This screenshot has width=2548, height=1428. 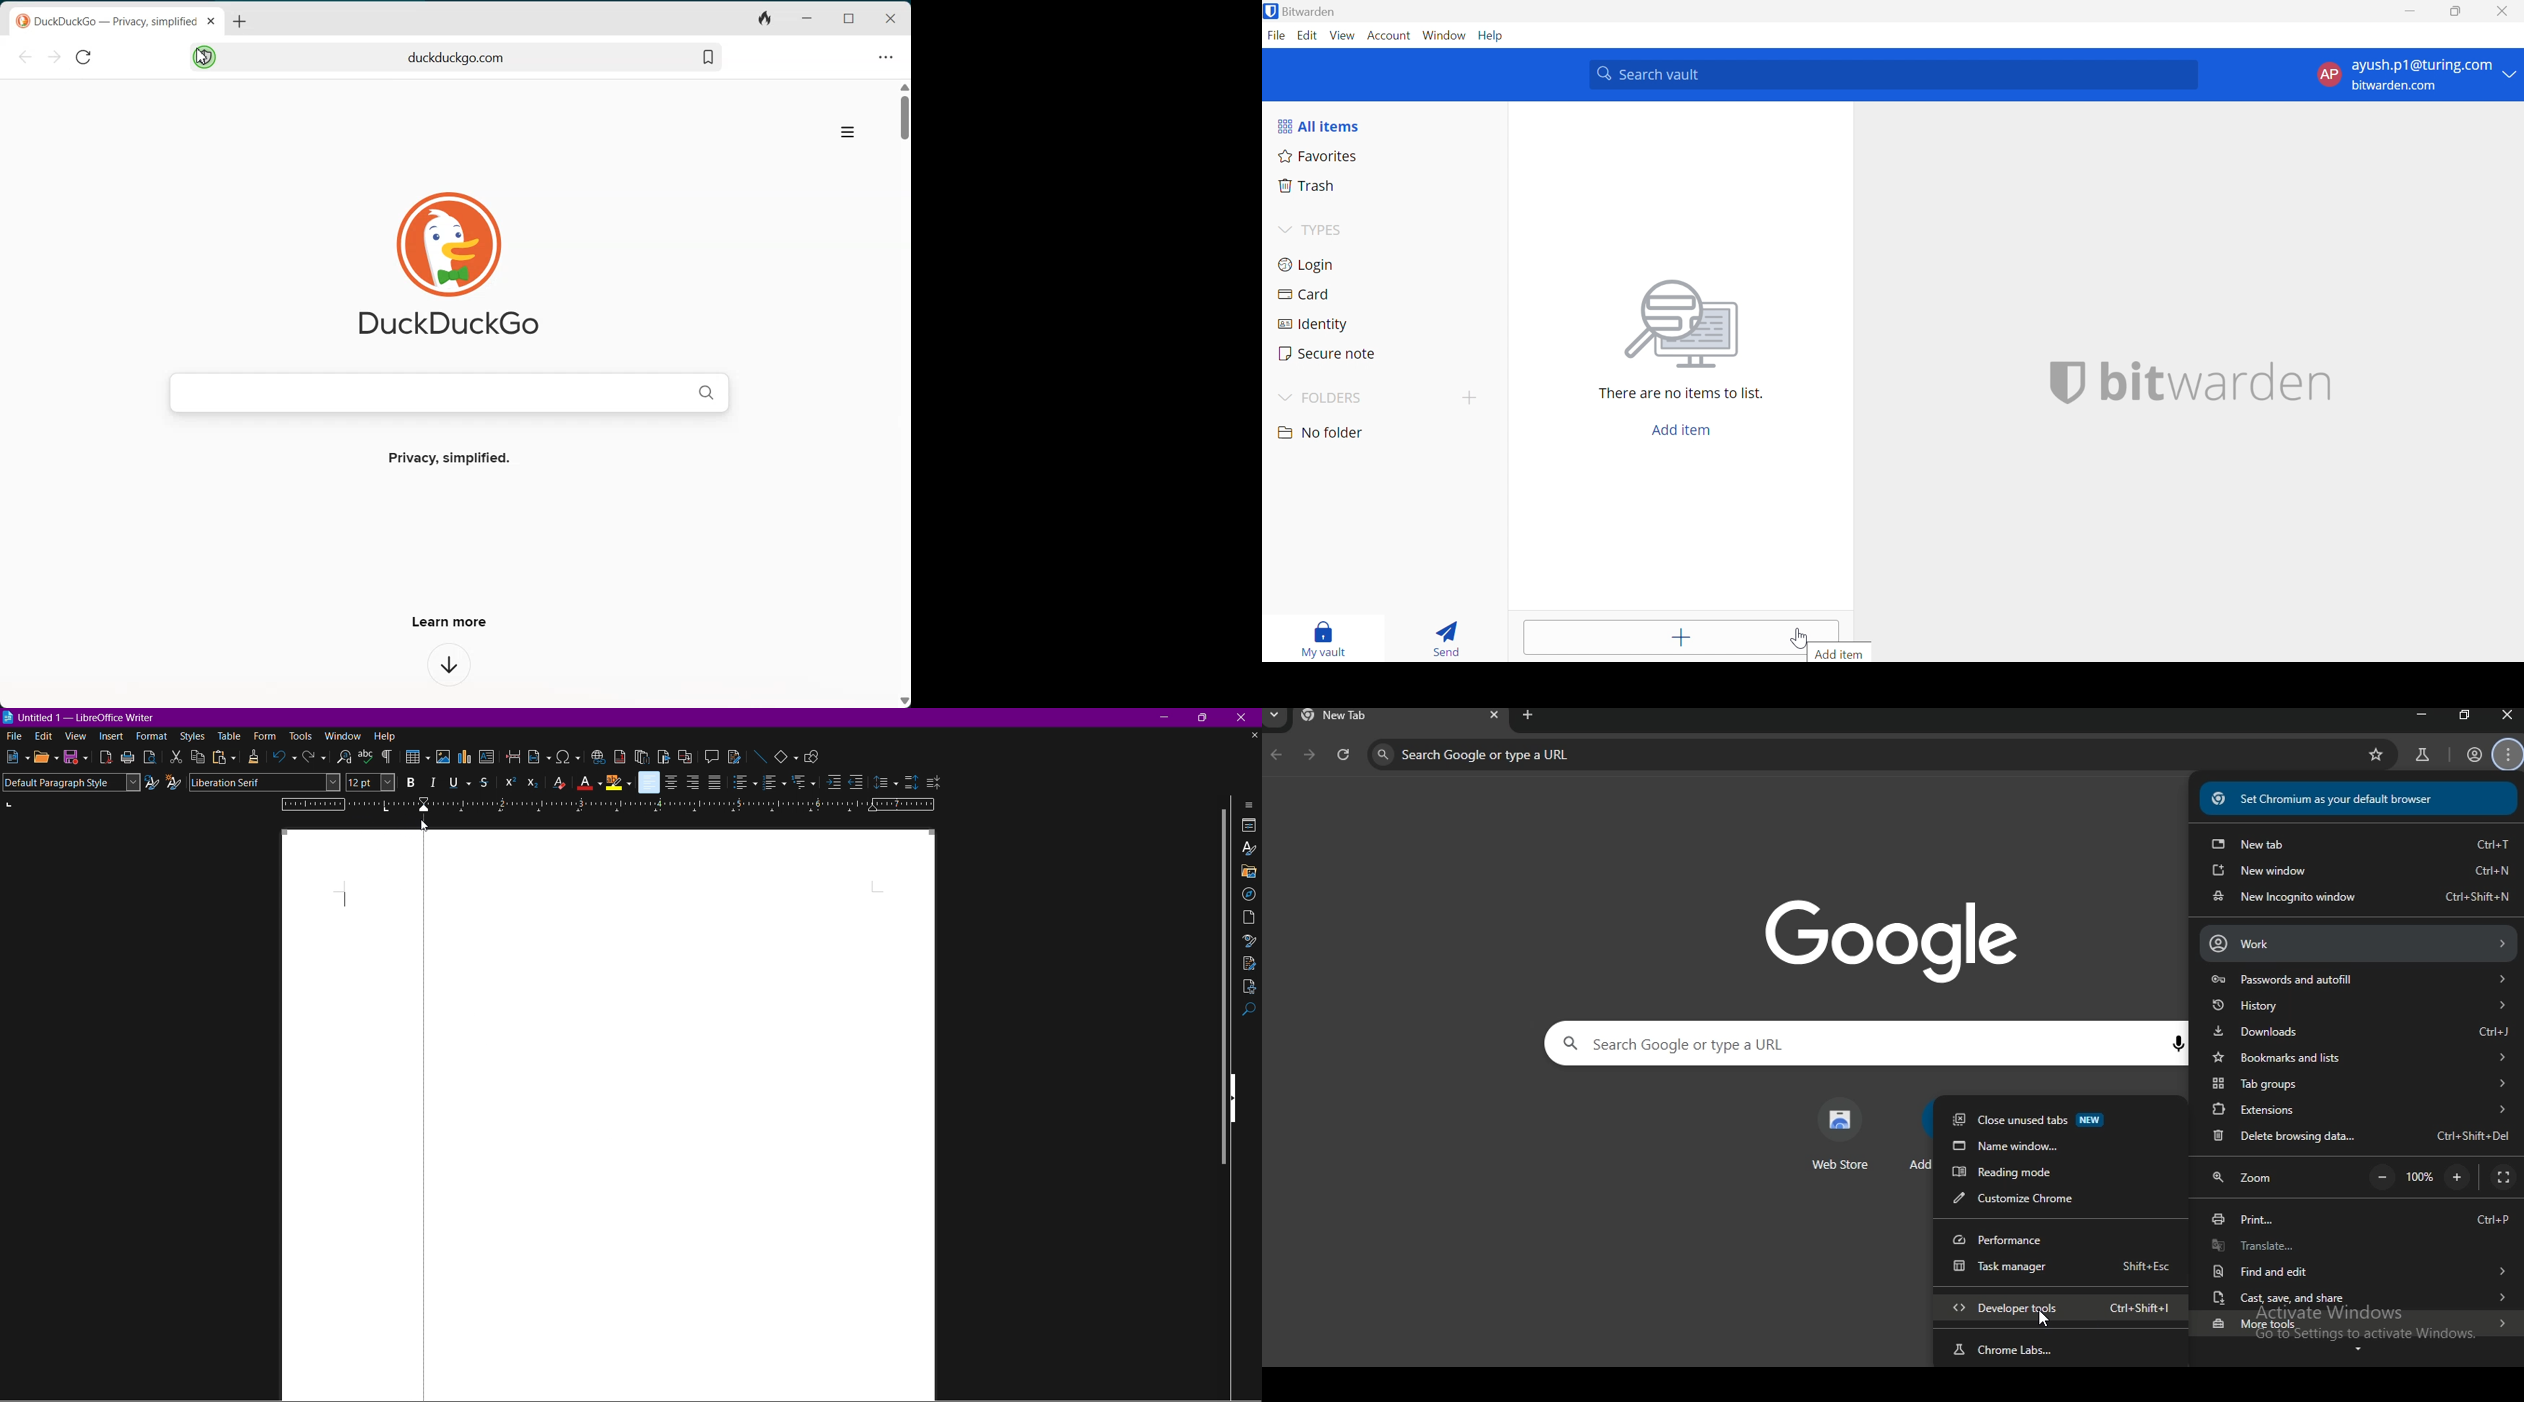 I want to click on Maximize, so click(x=1206, y=718).